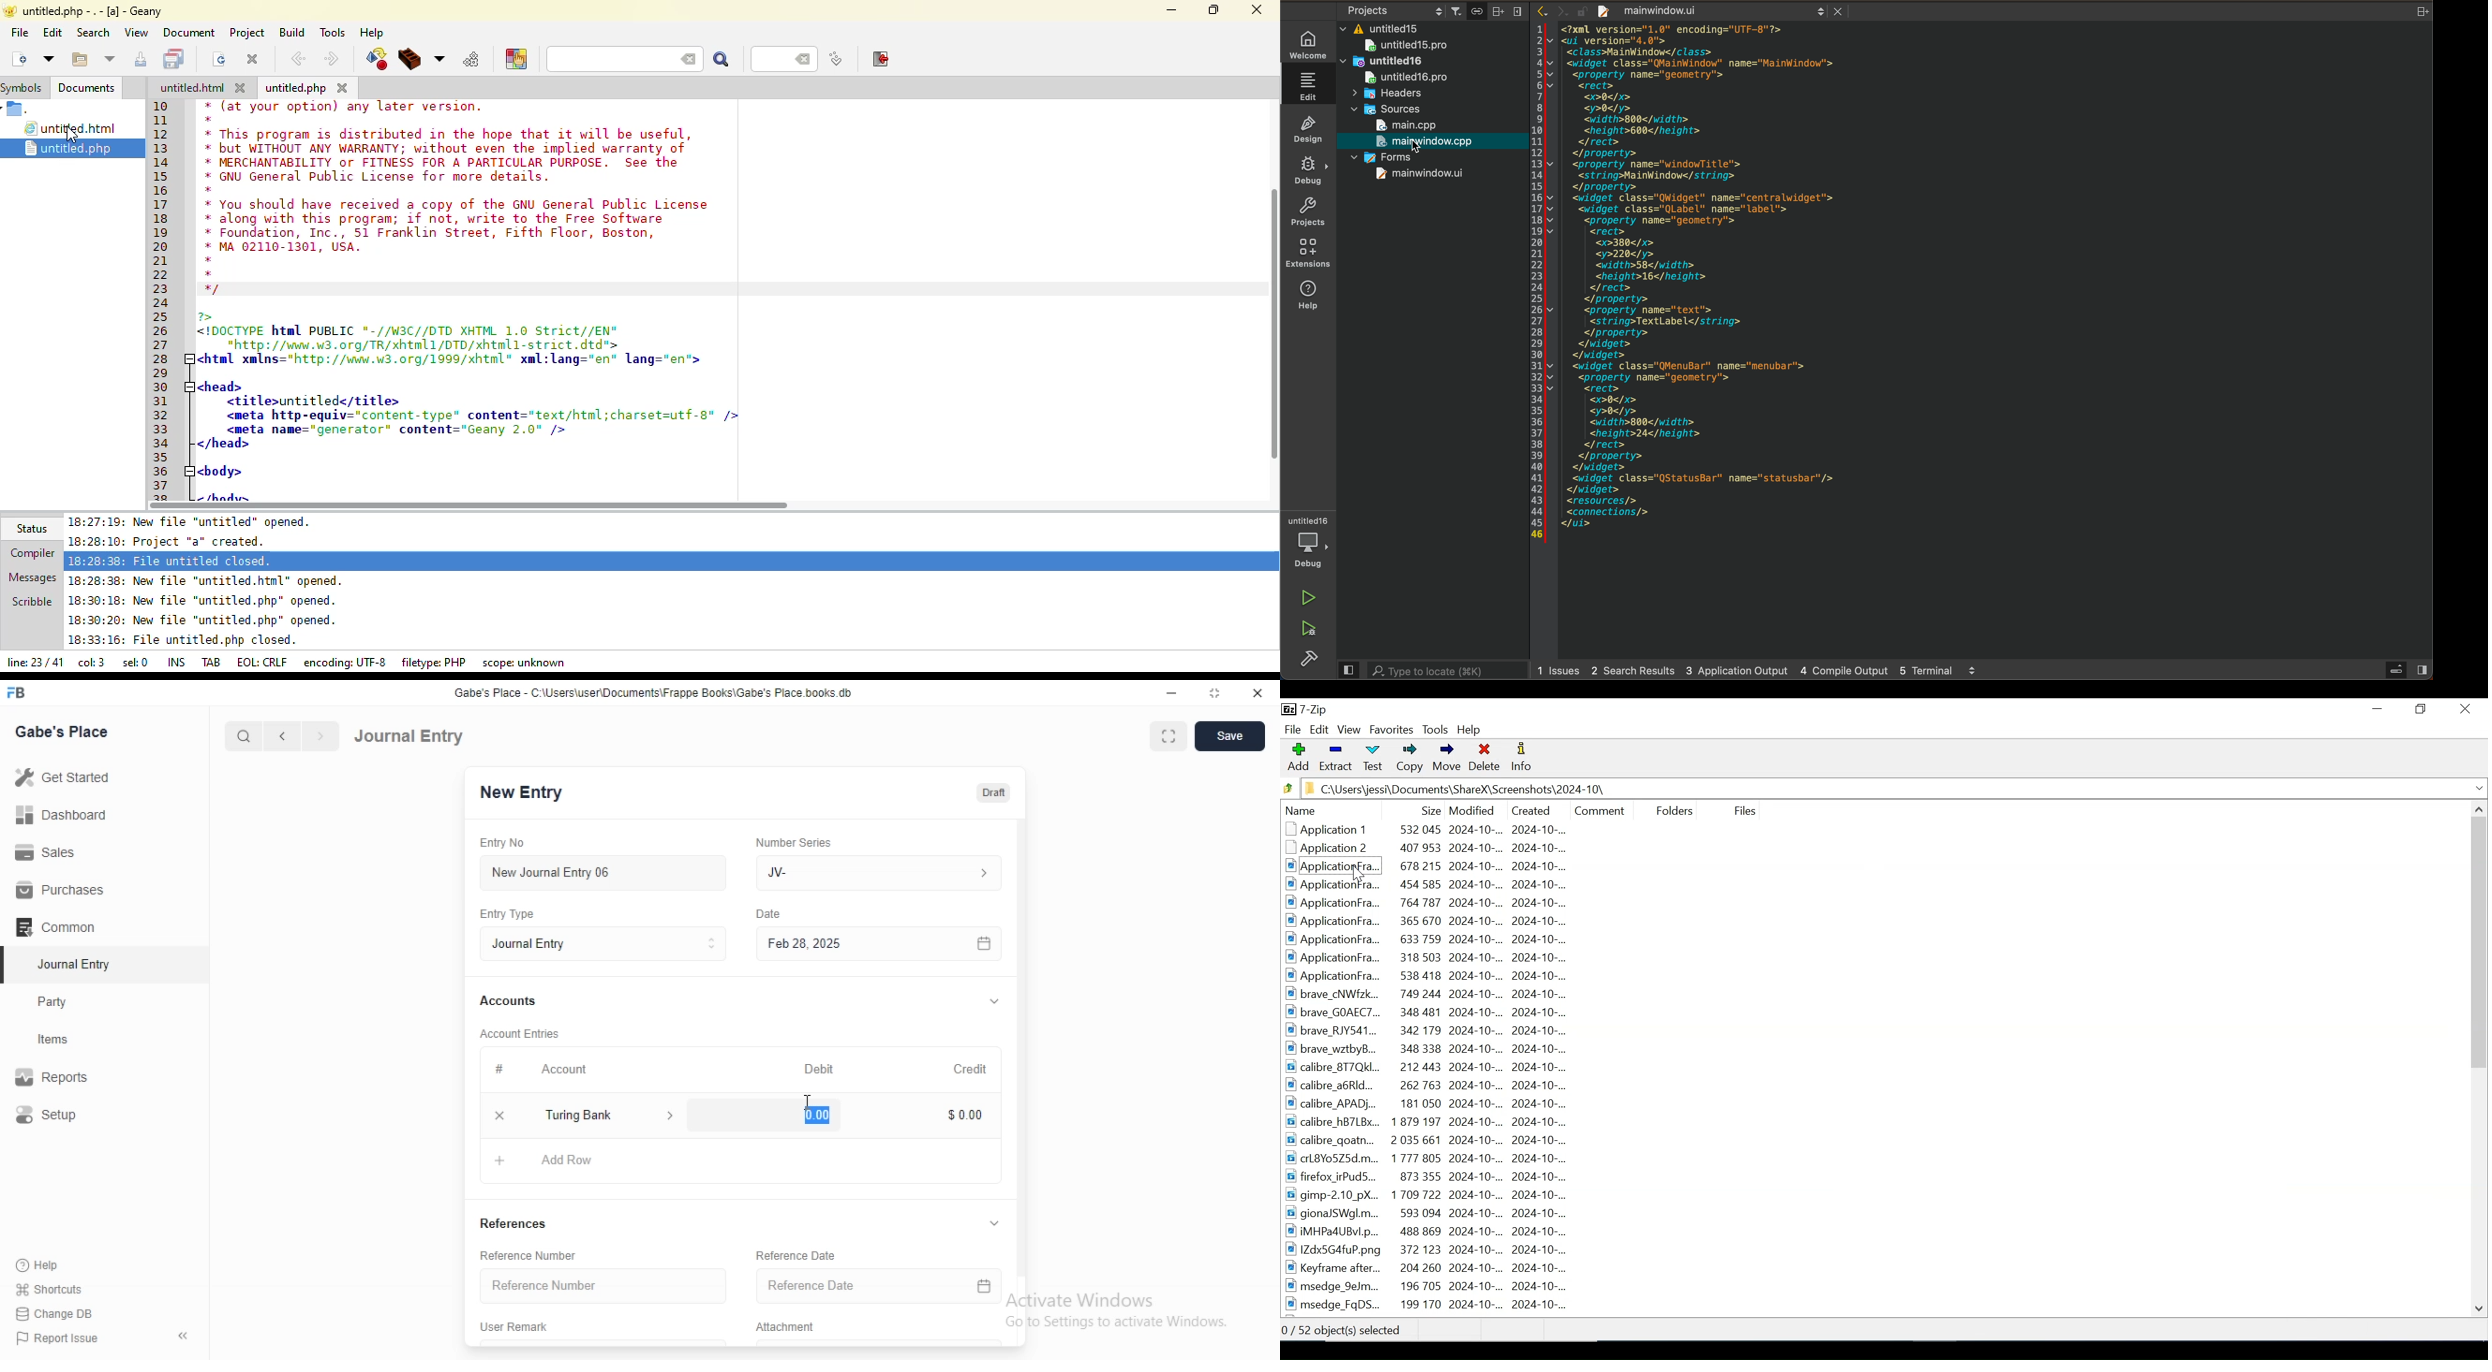 The image size is (2492, 1372). What do you see at coordinates (1432, 903) in the screenshot?
I see `Applicationfra.. ~~ 764 787 2024-10-.. 2024-10-..` at bounding box center [1432, 903].